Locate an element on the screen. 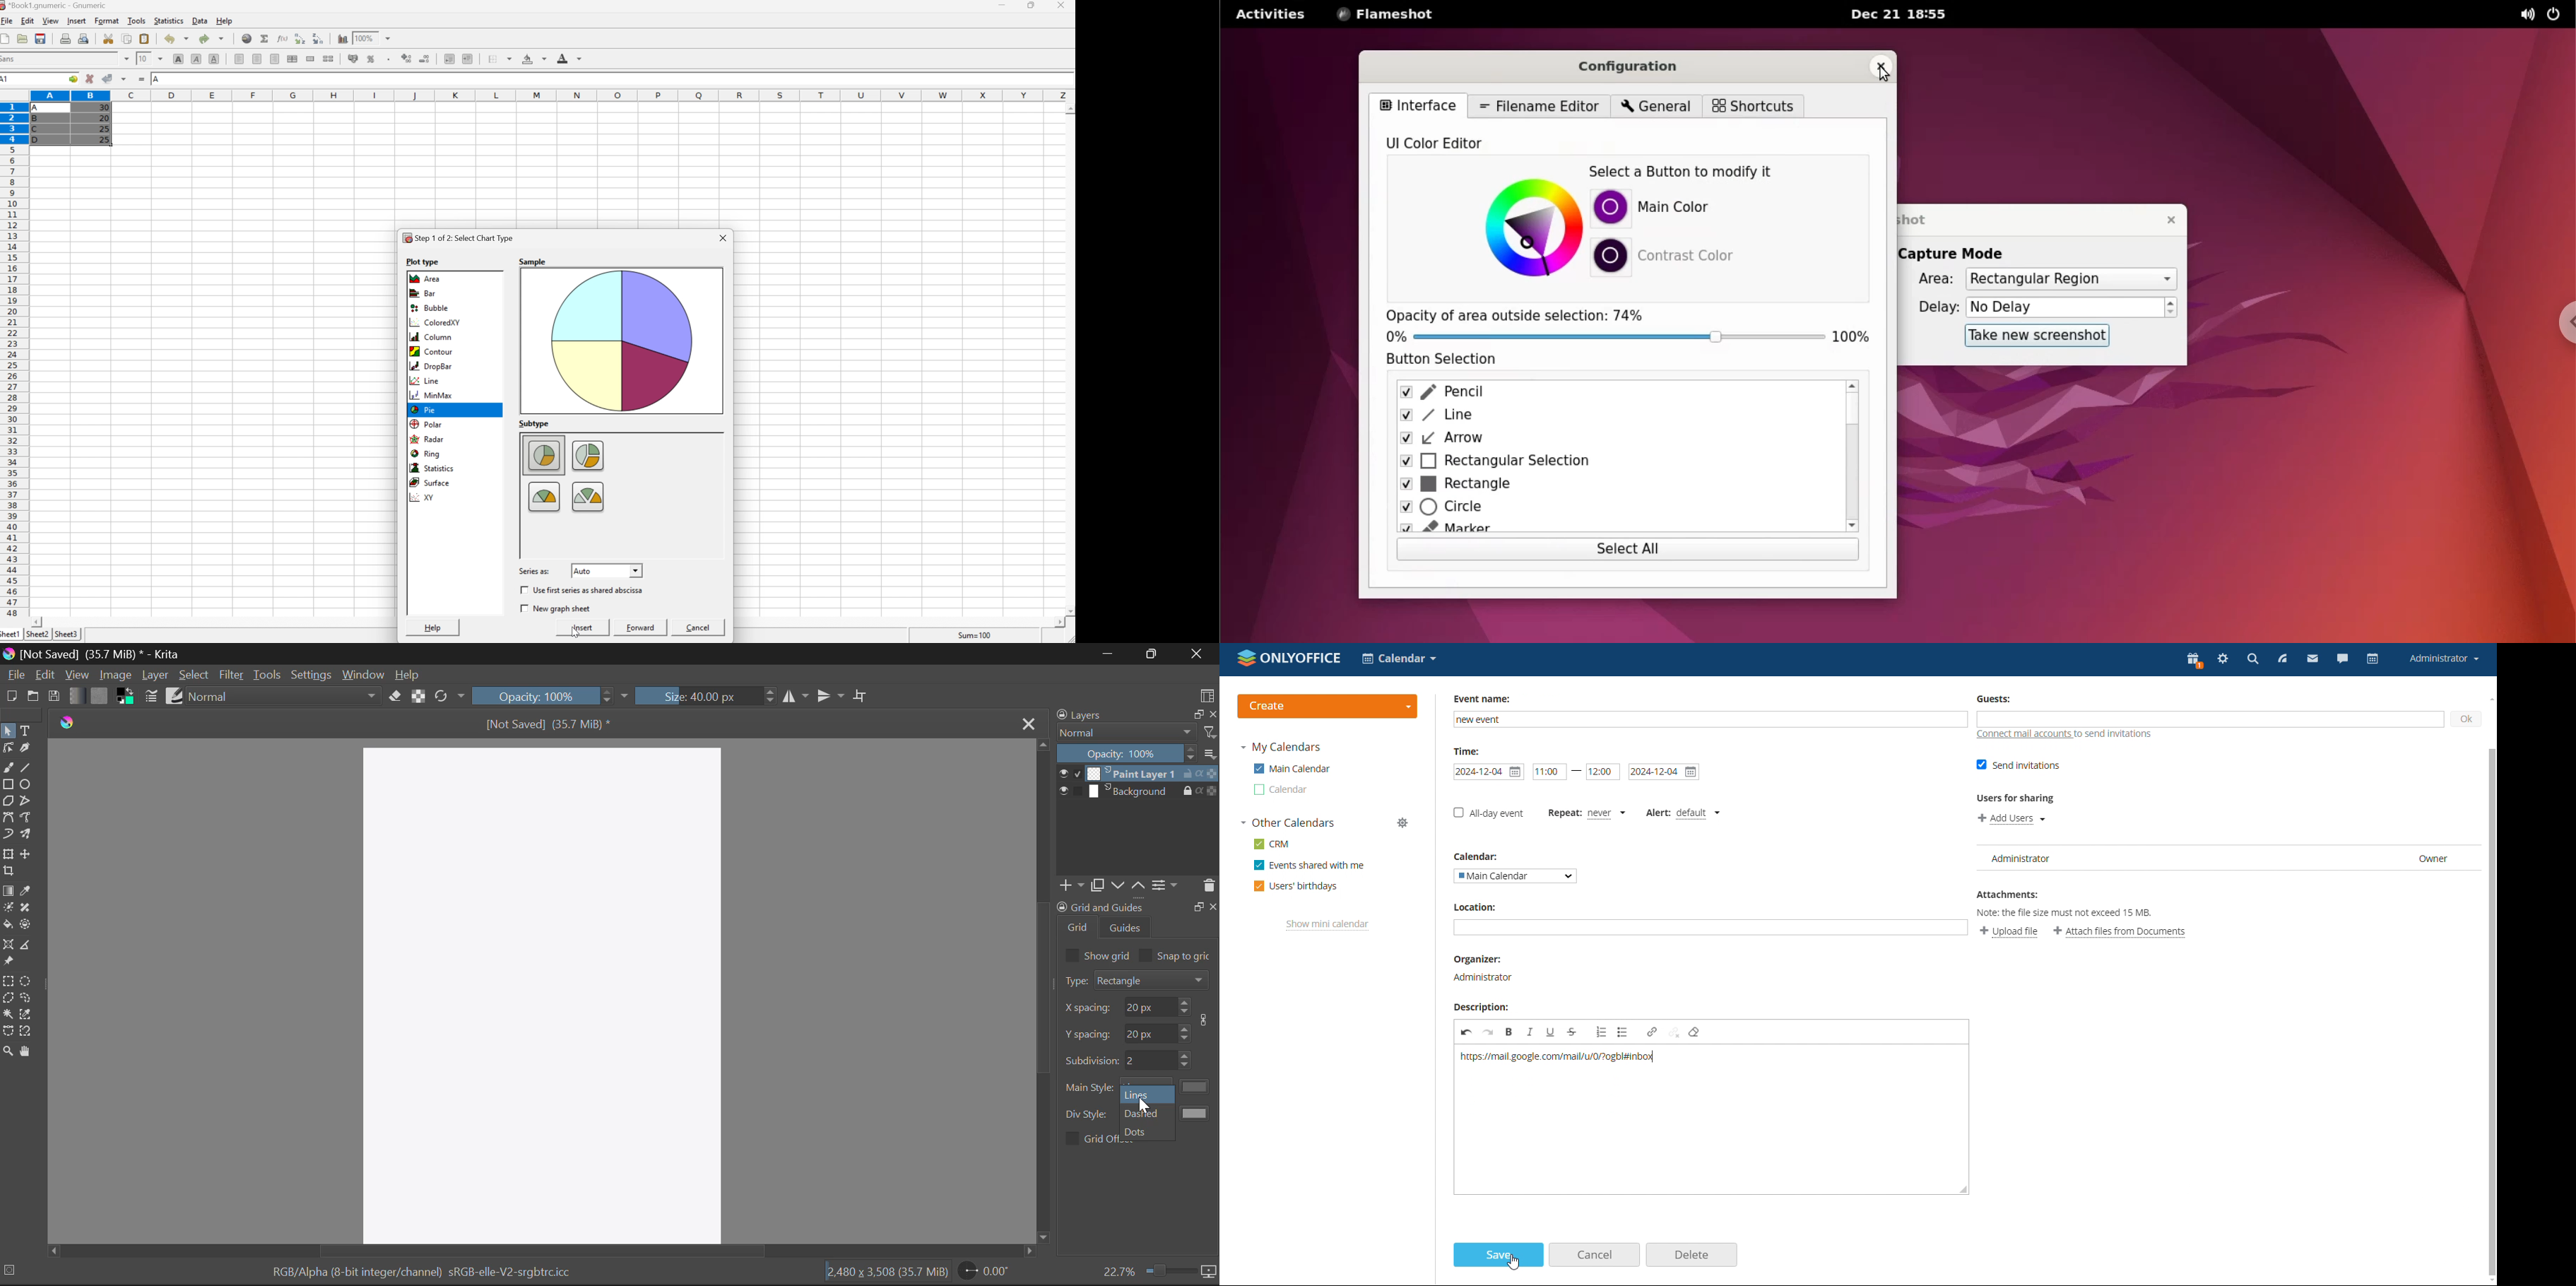 The width and height of the screenshot is (2576, 1288). Underline is located at coordinates (213, 60).